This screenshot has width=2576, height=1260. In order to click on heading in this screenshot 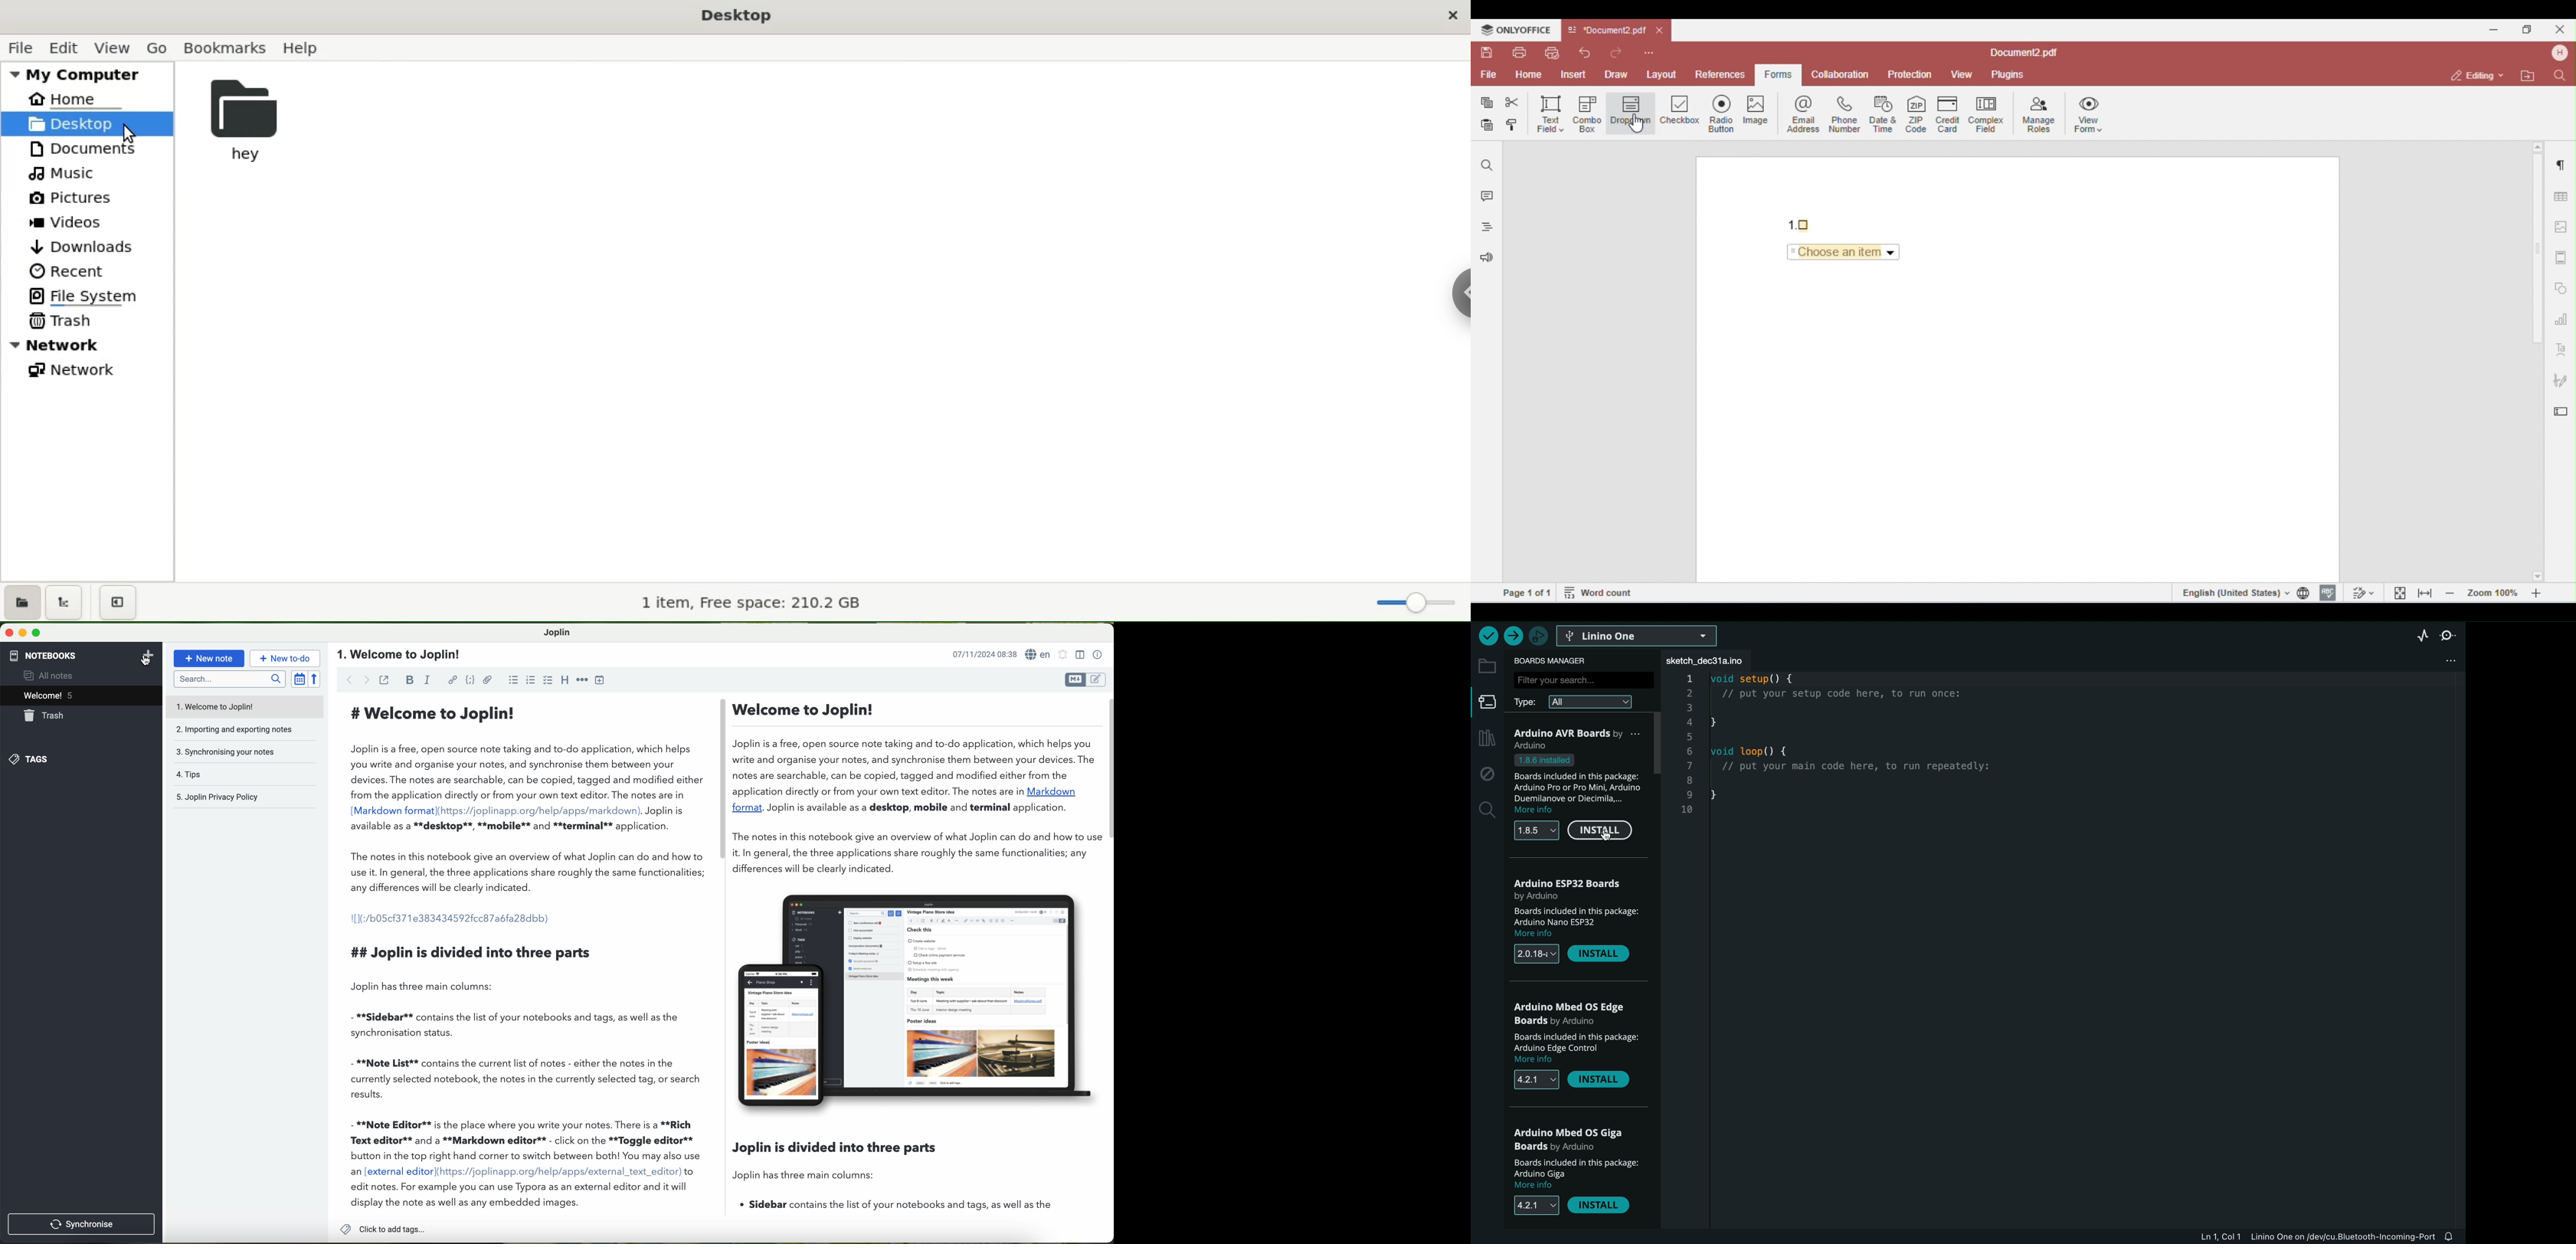, I will do `click(565, 680)`.